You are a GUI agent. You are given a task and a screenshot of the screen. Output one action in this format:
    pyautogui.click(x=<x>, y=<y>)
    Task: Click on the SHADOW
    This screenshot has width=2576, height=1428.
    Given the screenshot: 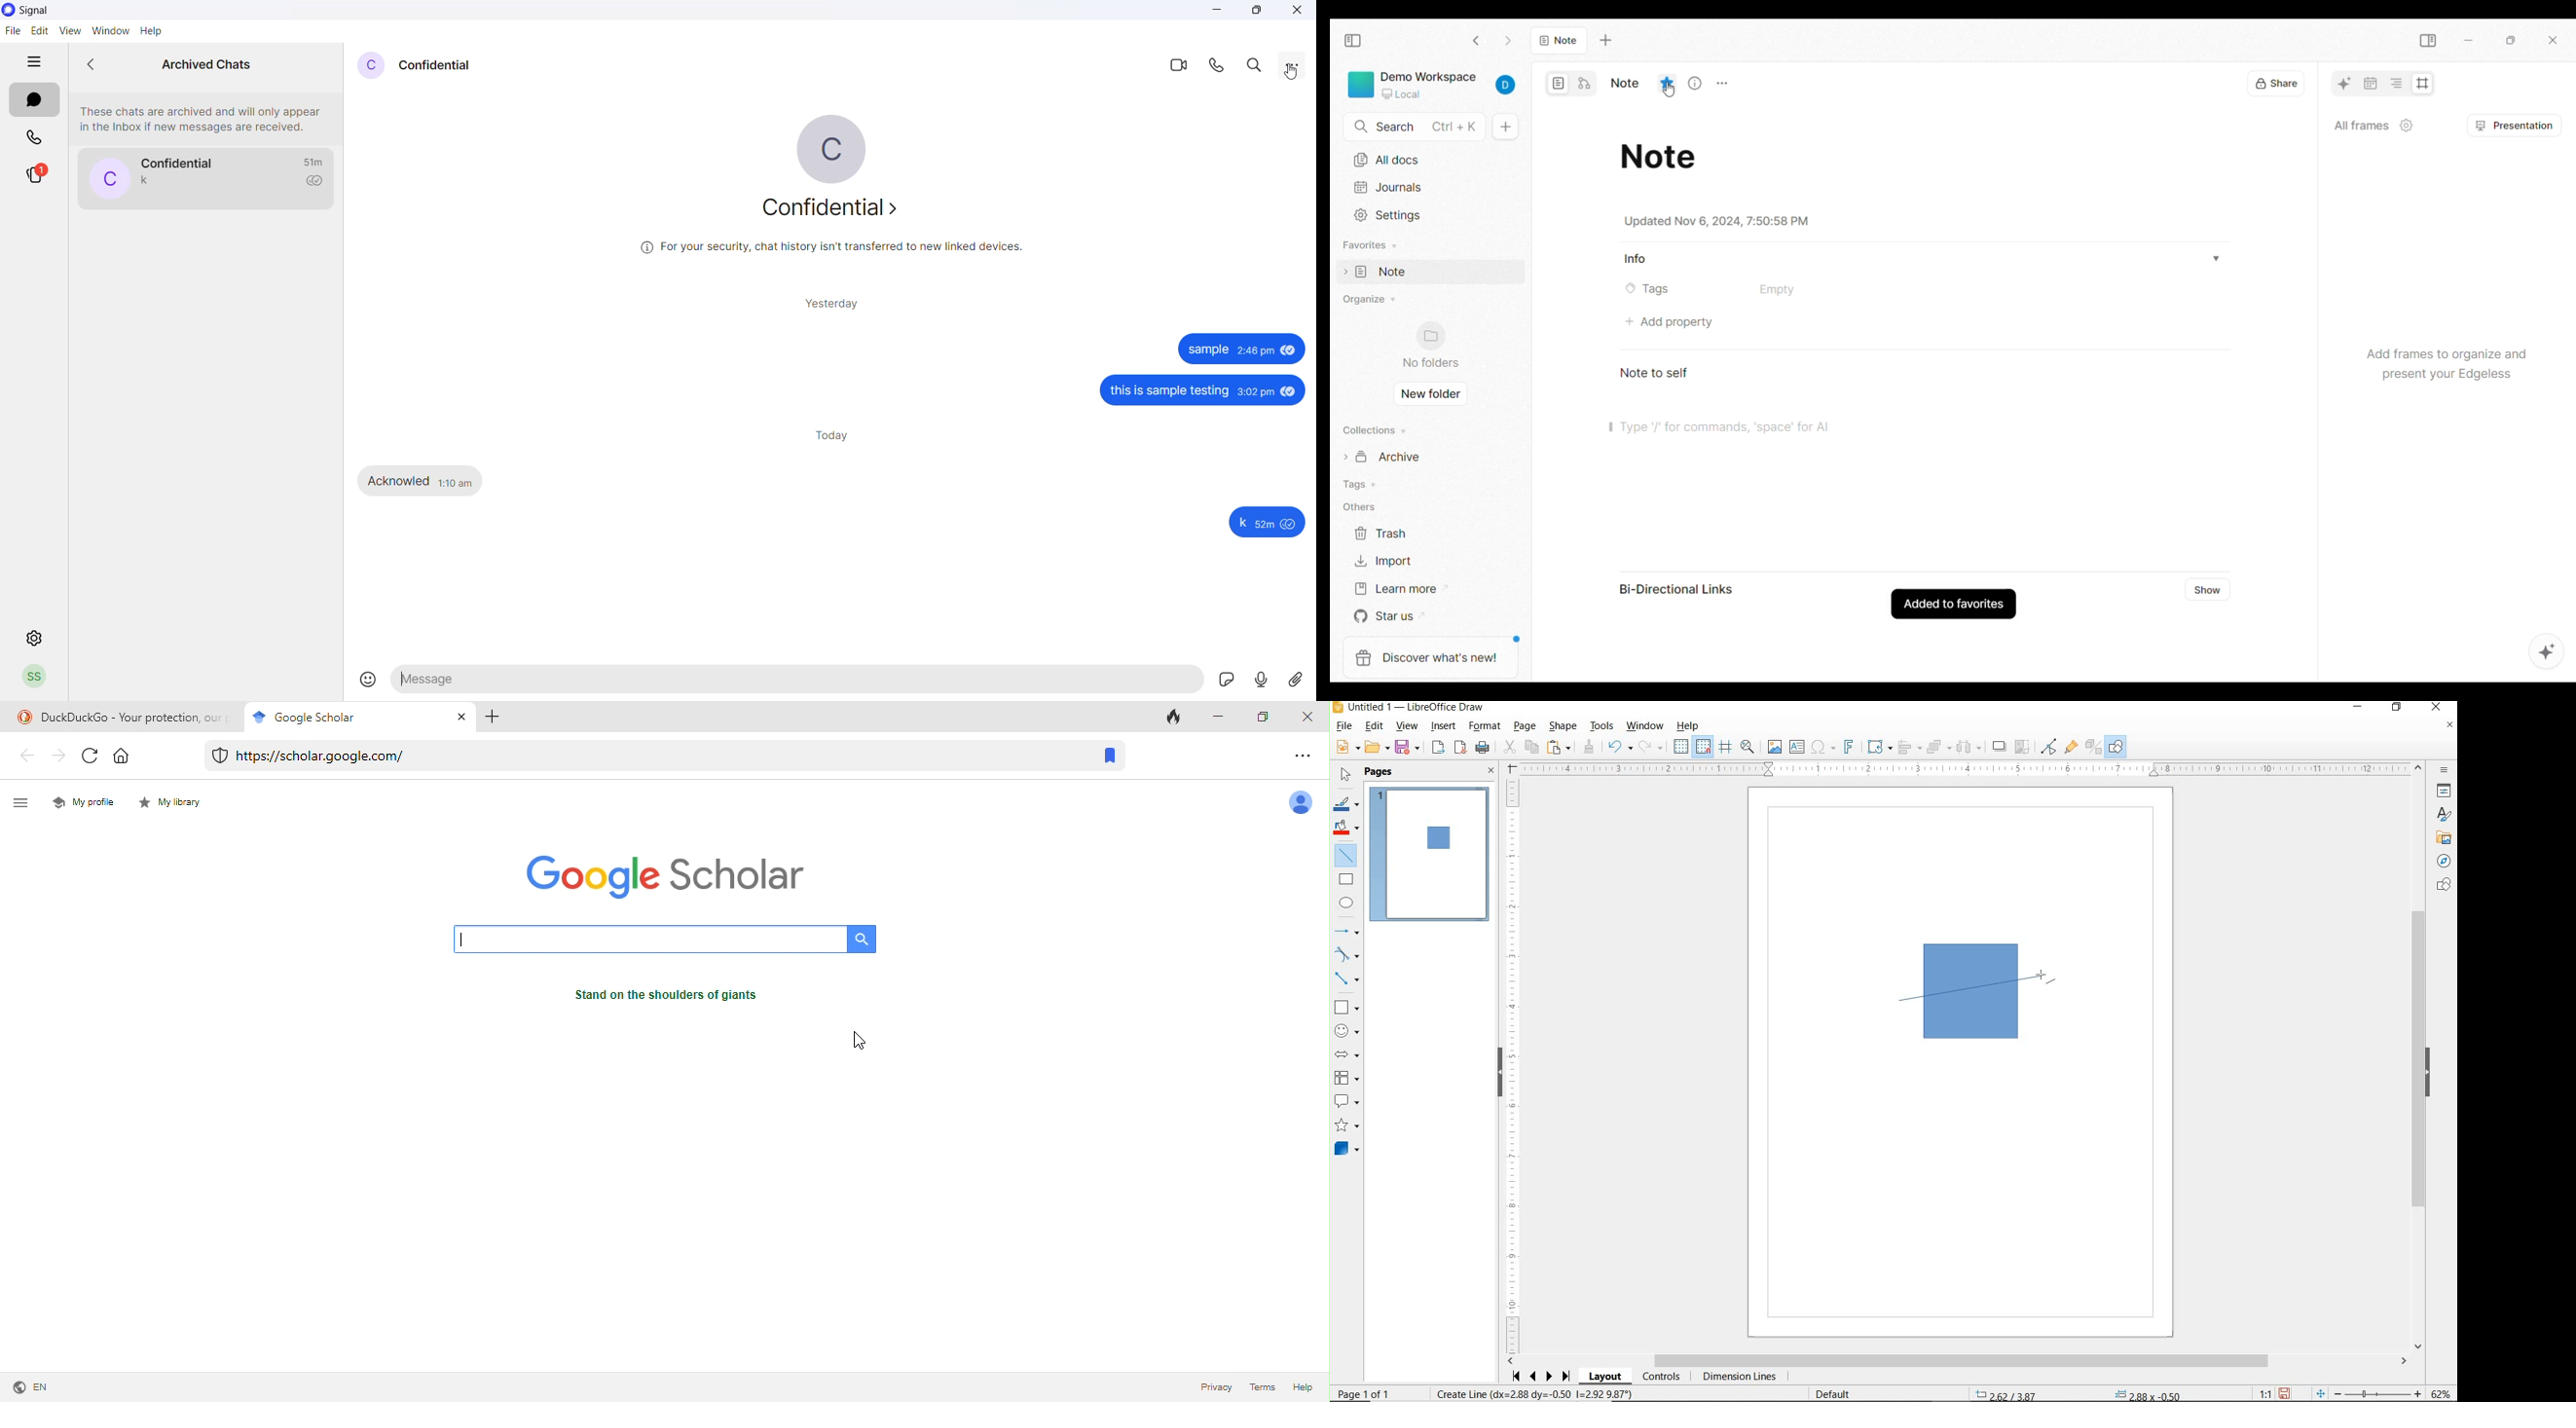 What is the action you would take?
    pyautogui.click(x=2000, y=747)
    